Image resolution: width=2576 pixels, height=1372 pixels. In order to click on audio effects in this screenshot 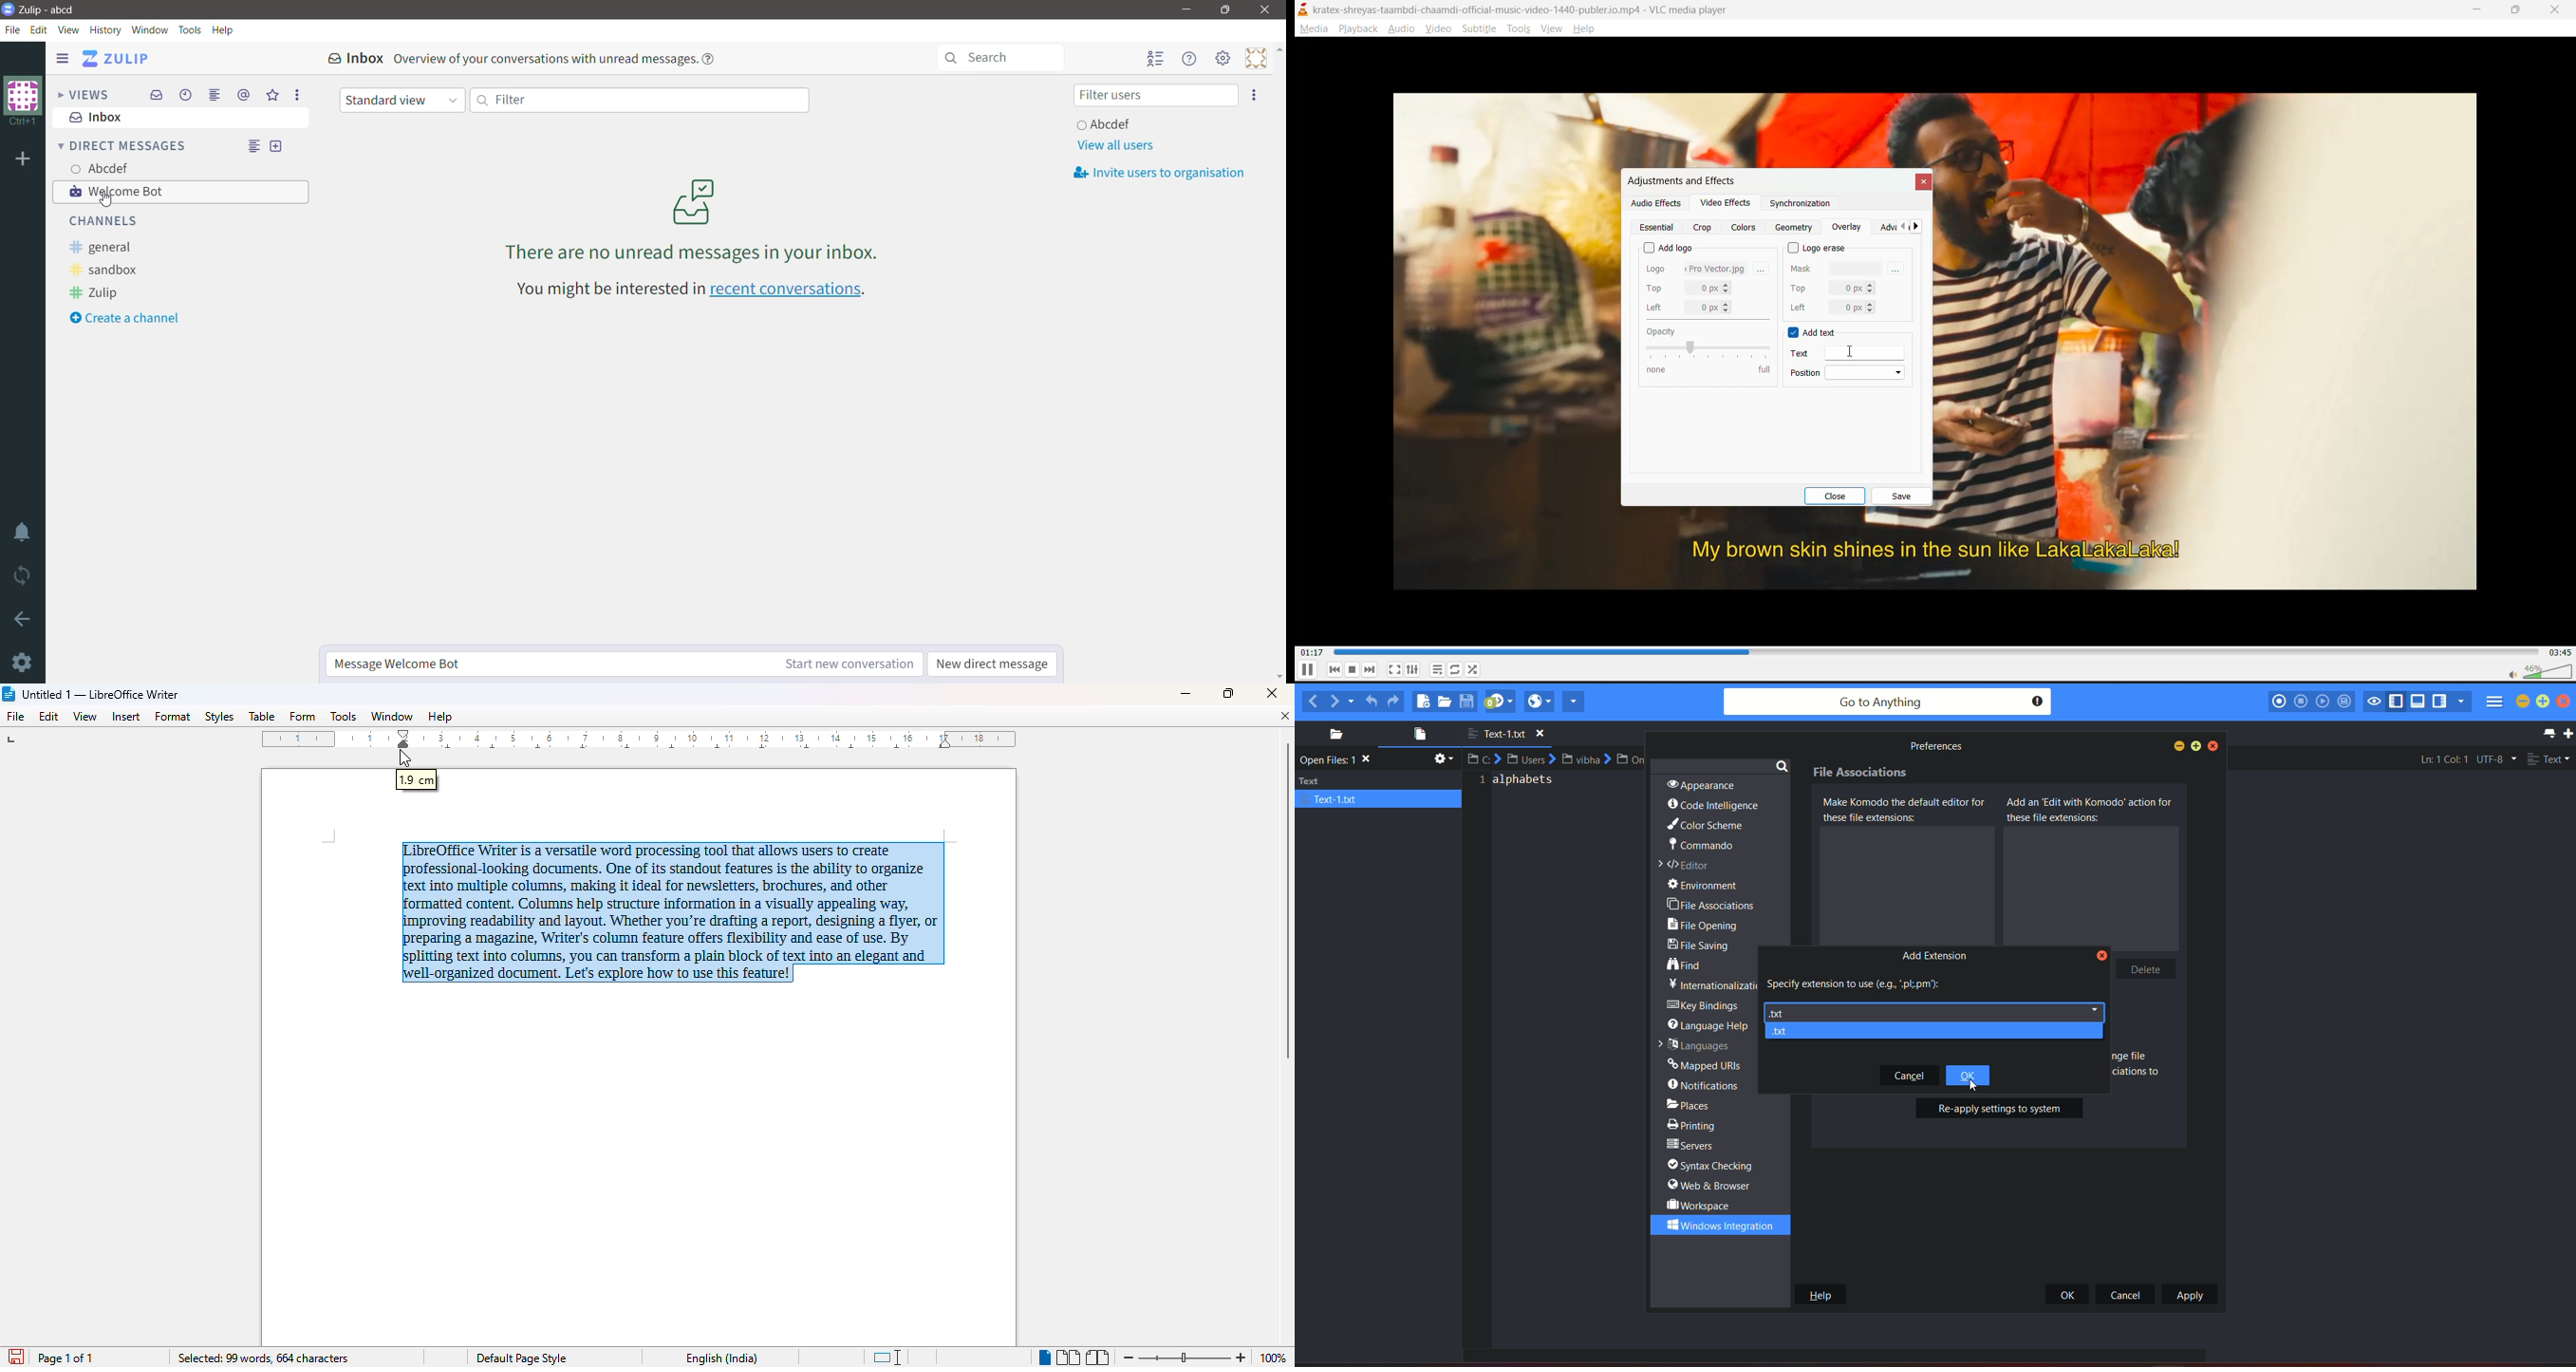, I will do `click(1656, 203)`.